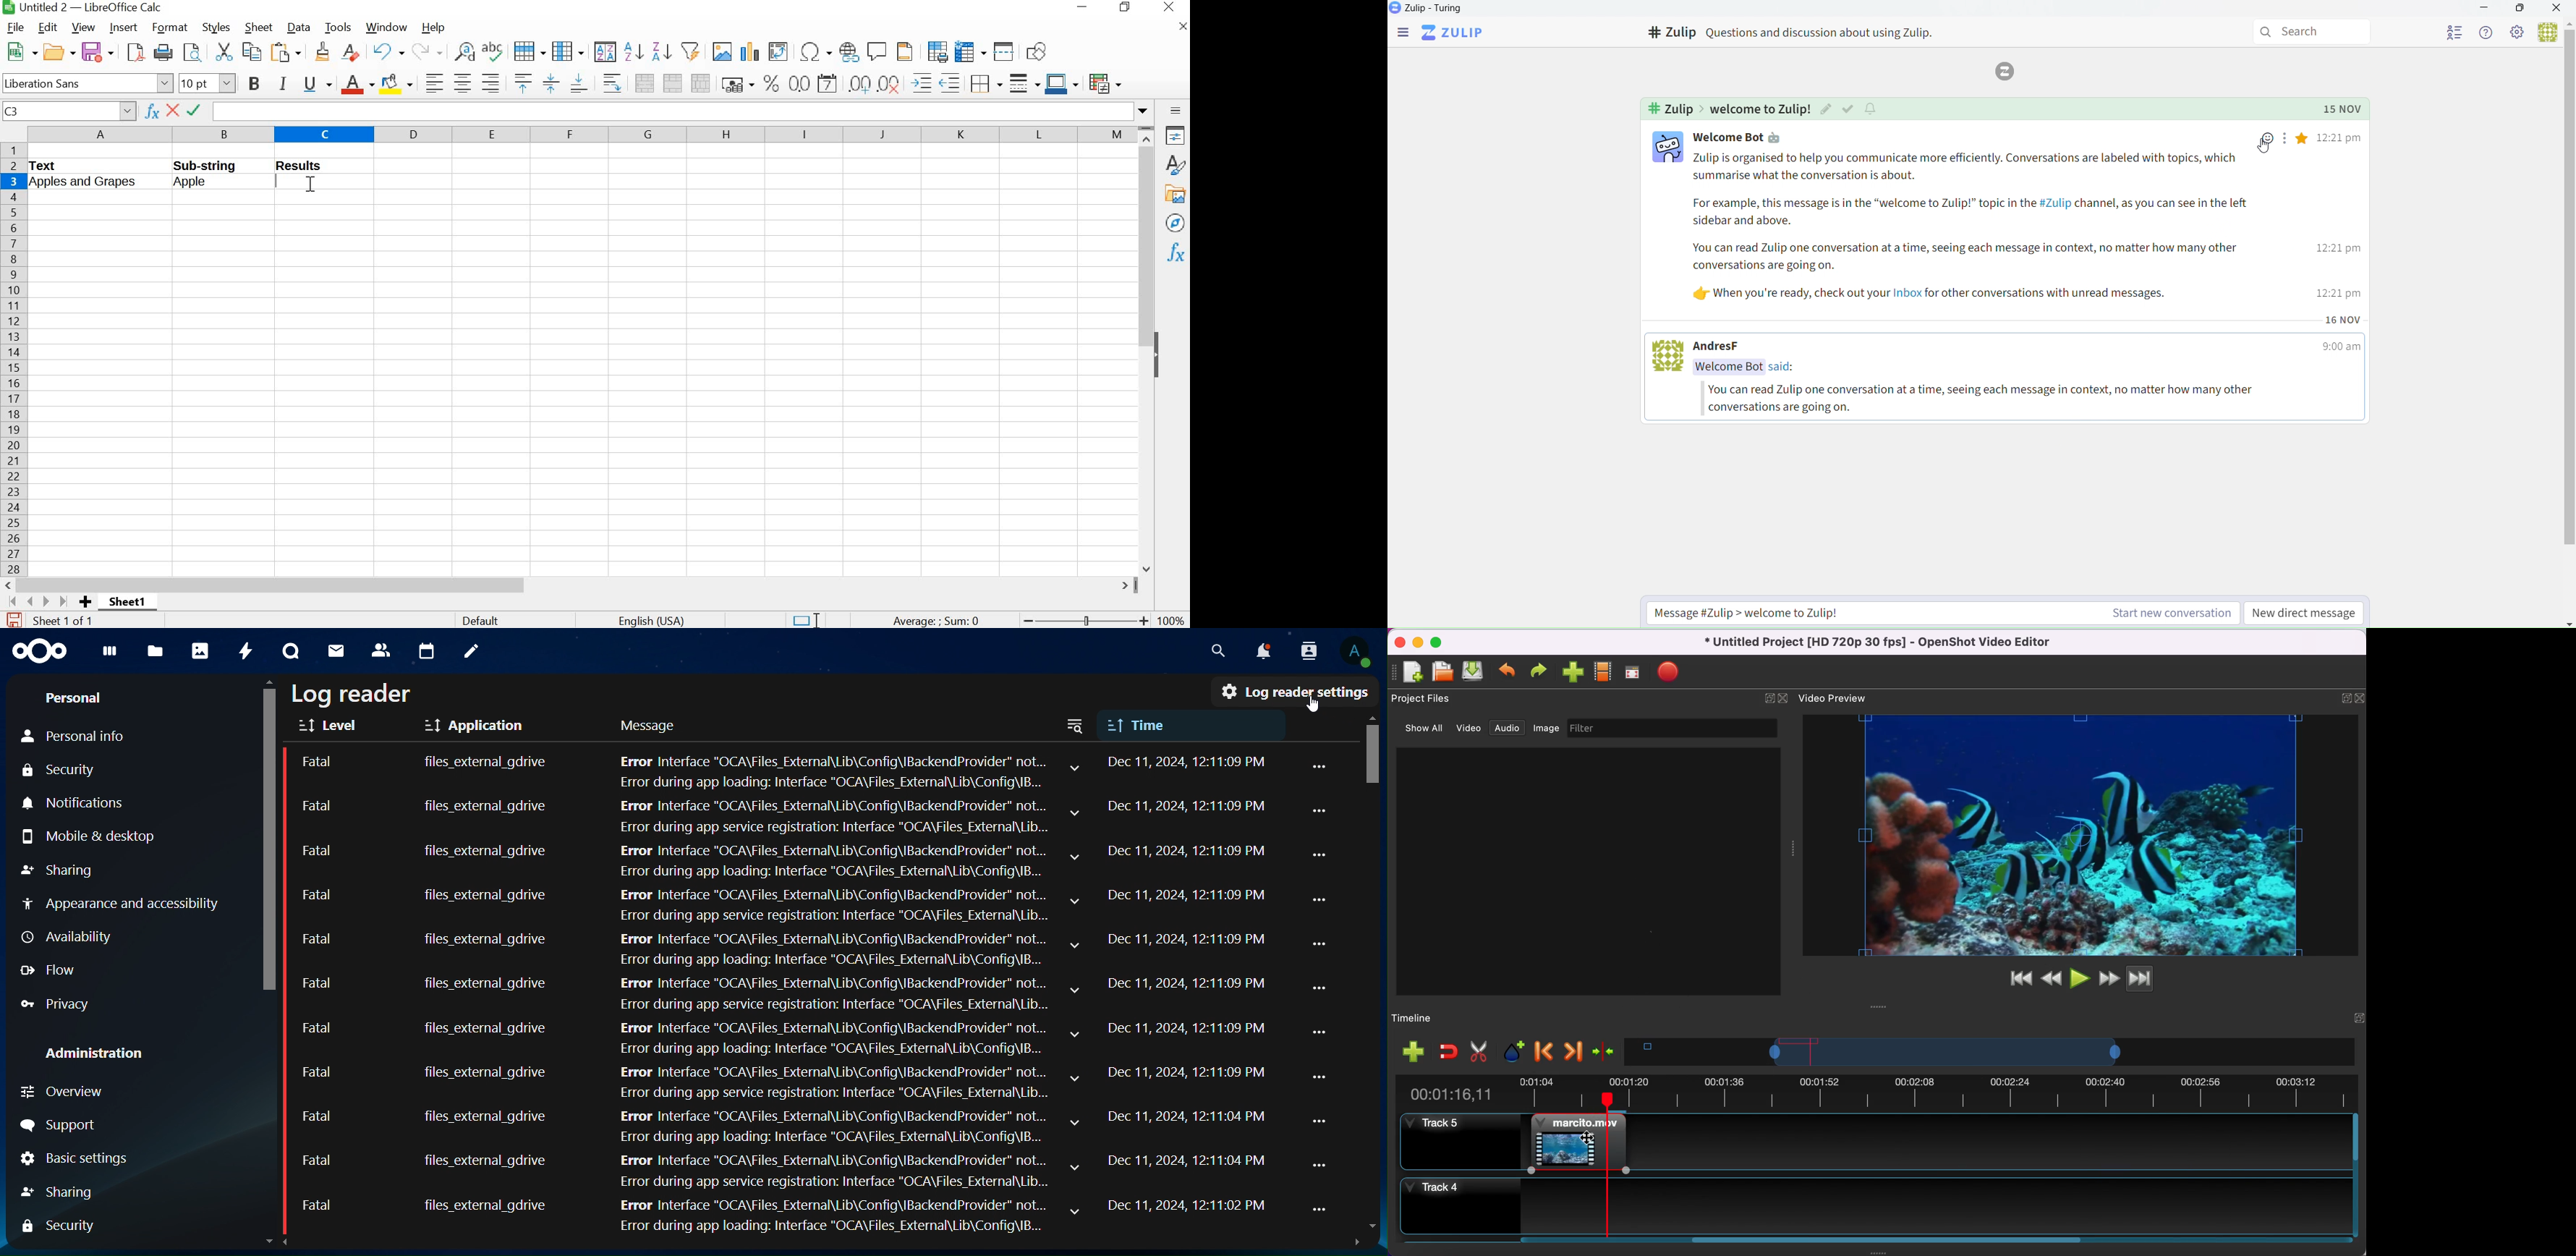 The width and height of the screenshot is (2576, 1260). I want to click on activity, so click(246, 653).